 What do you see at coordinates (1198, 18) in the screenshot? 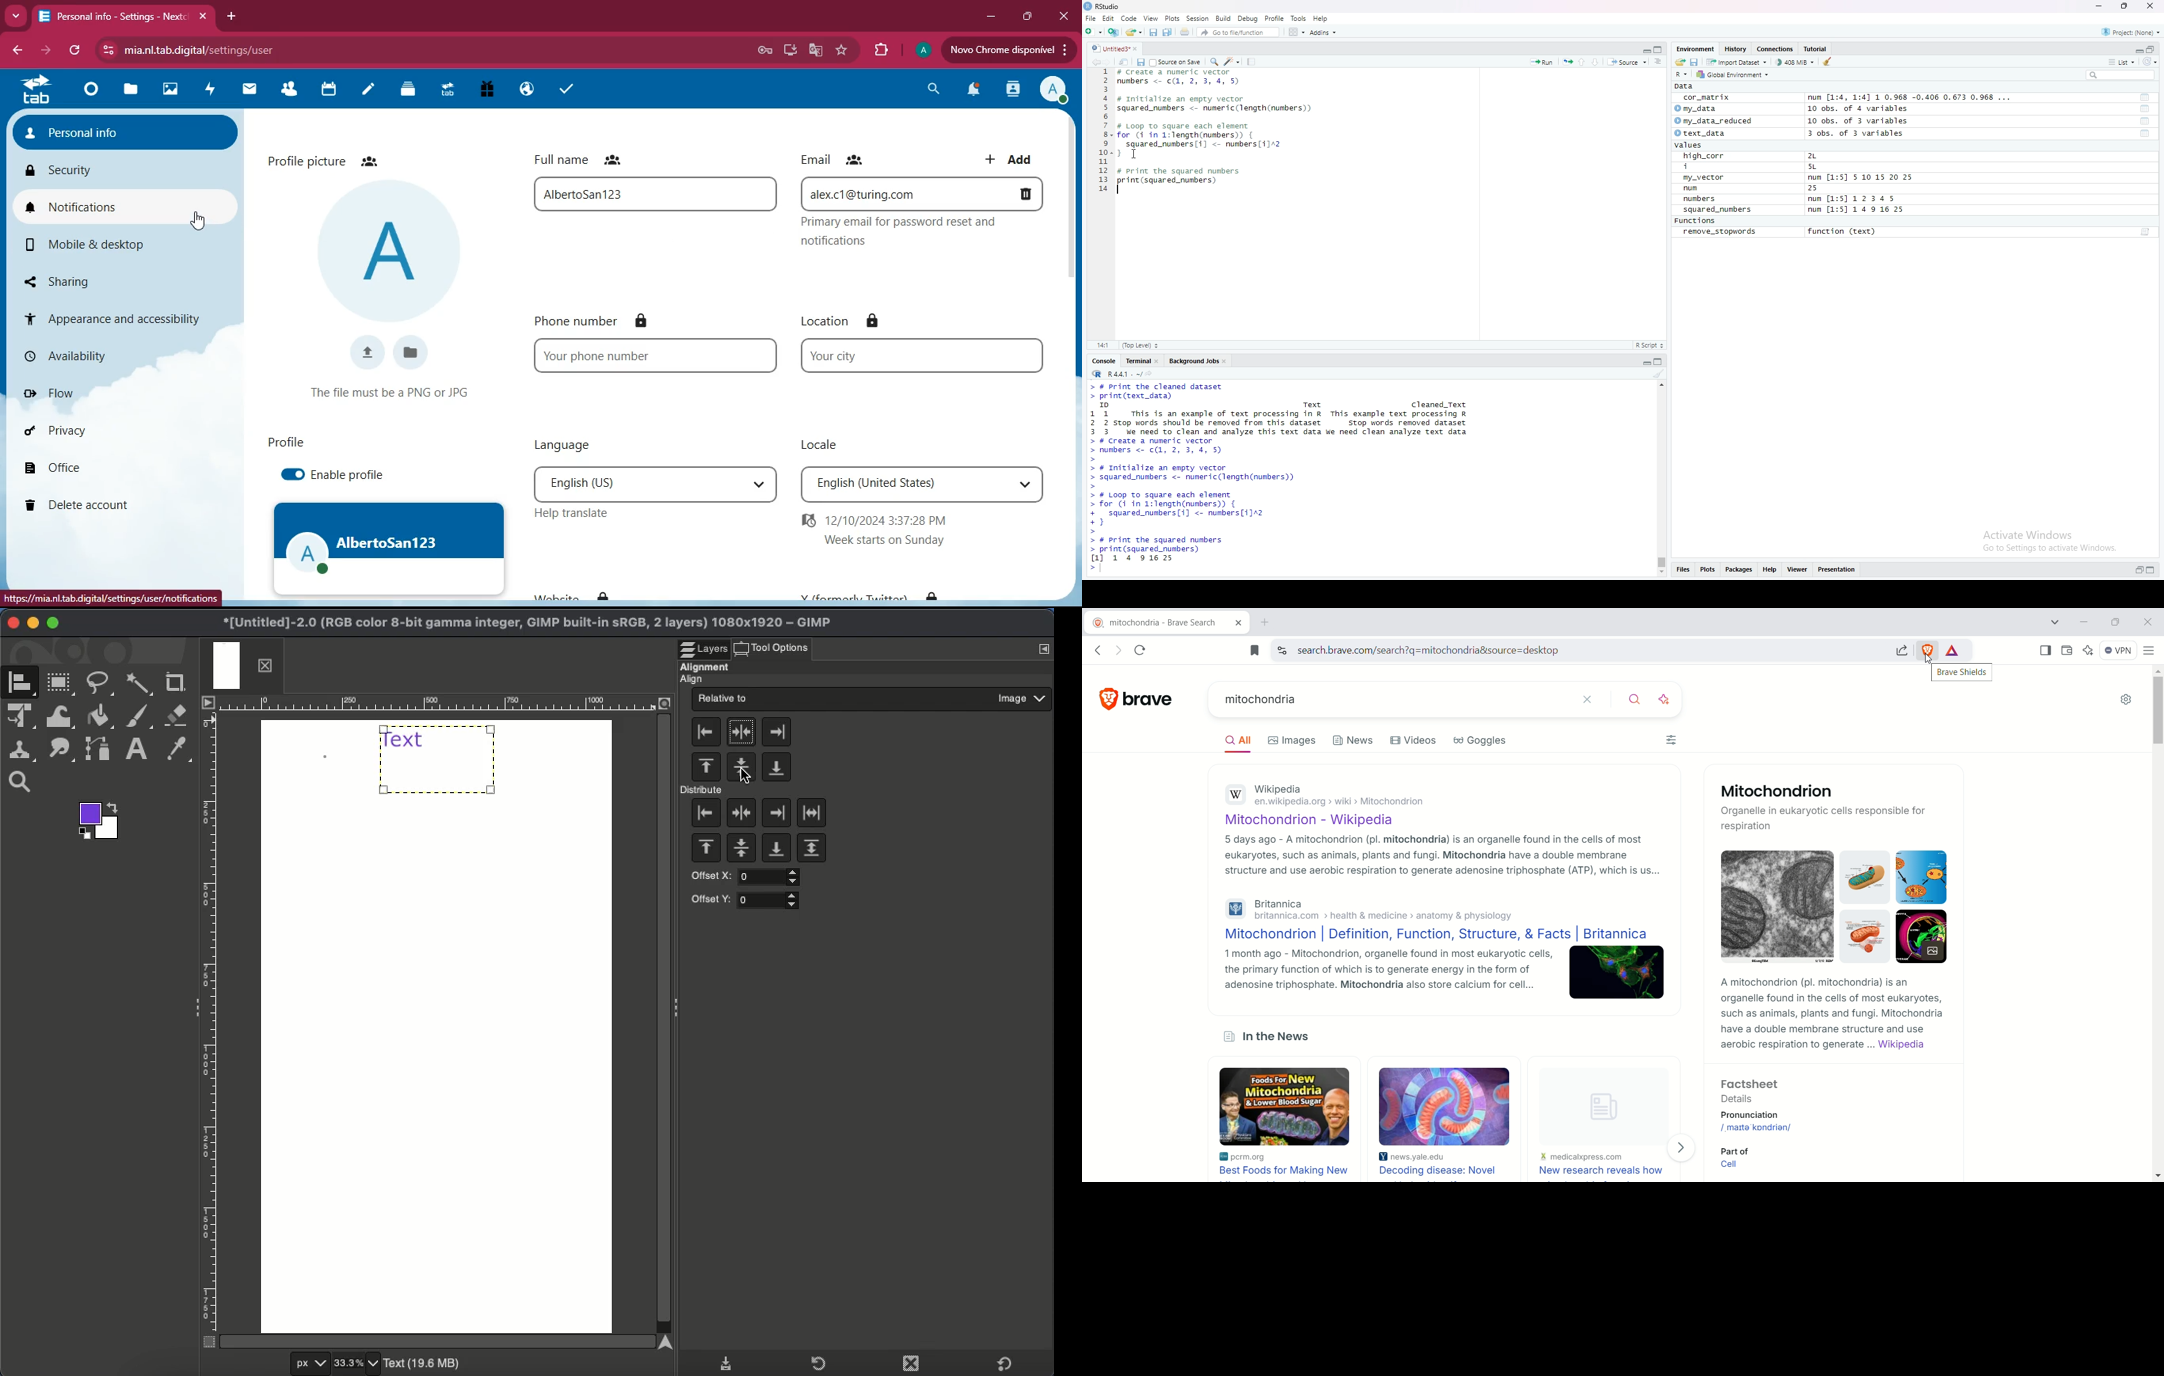
I see `Session` at bounding box center [1198, 18].